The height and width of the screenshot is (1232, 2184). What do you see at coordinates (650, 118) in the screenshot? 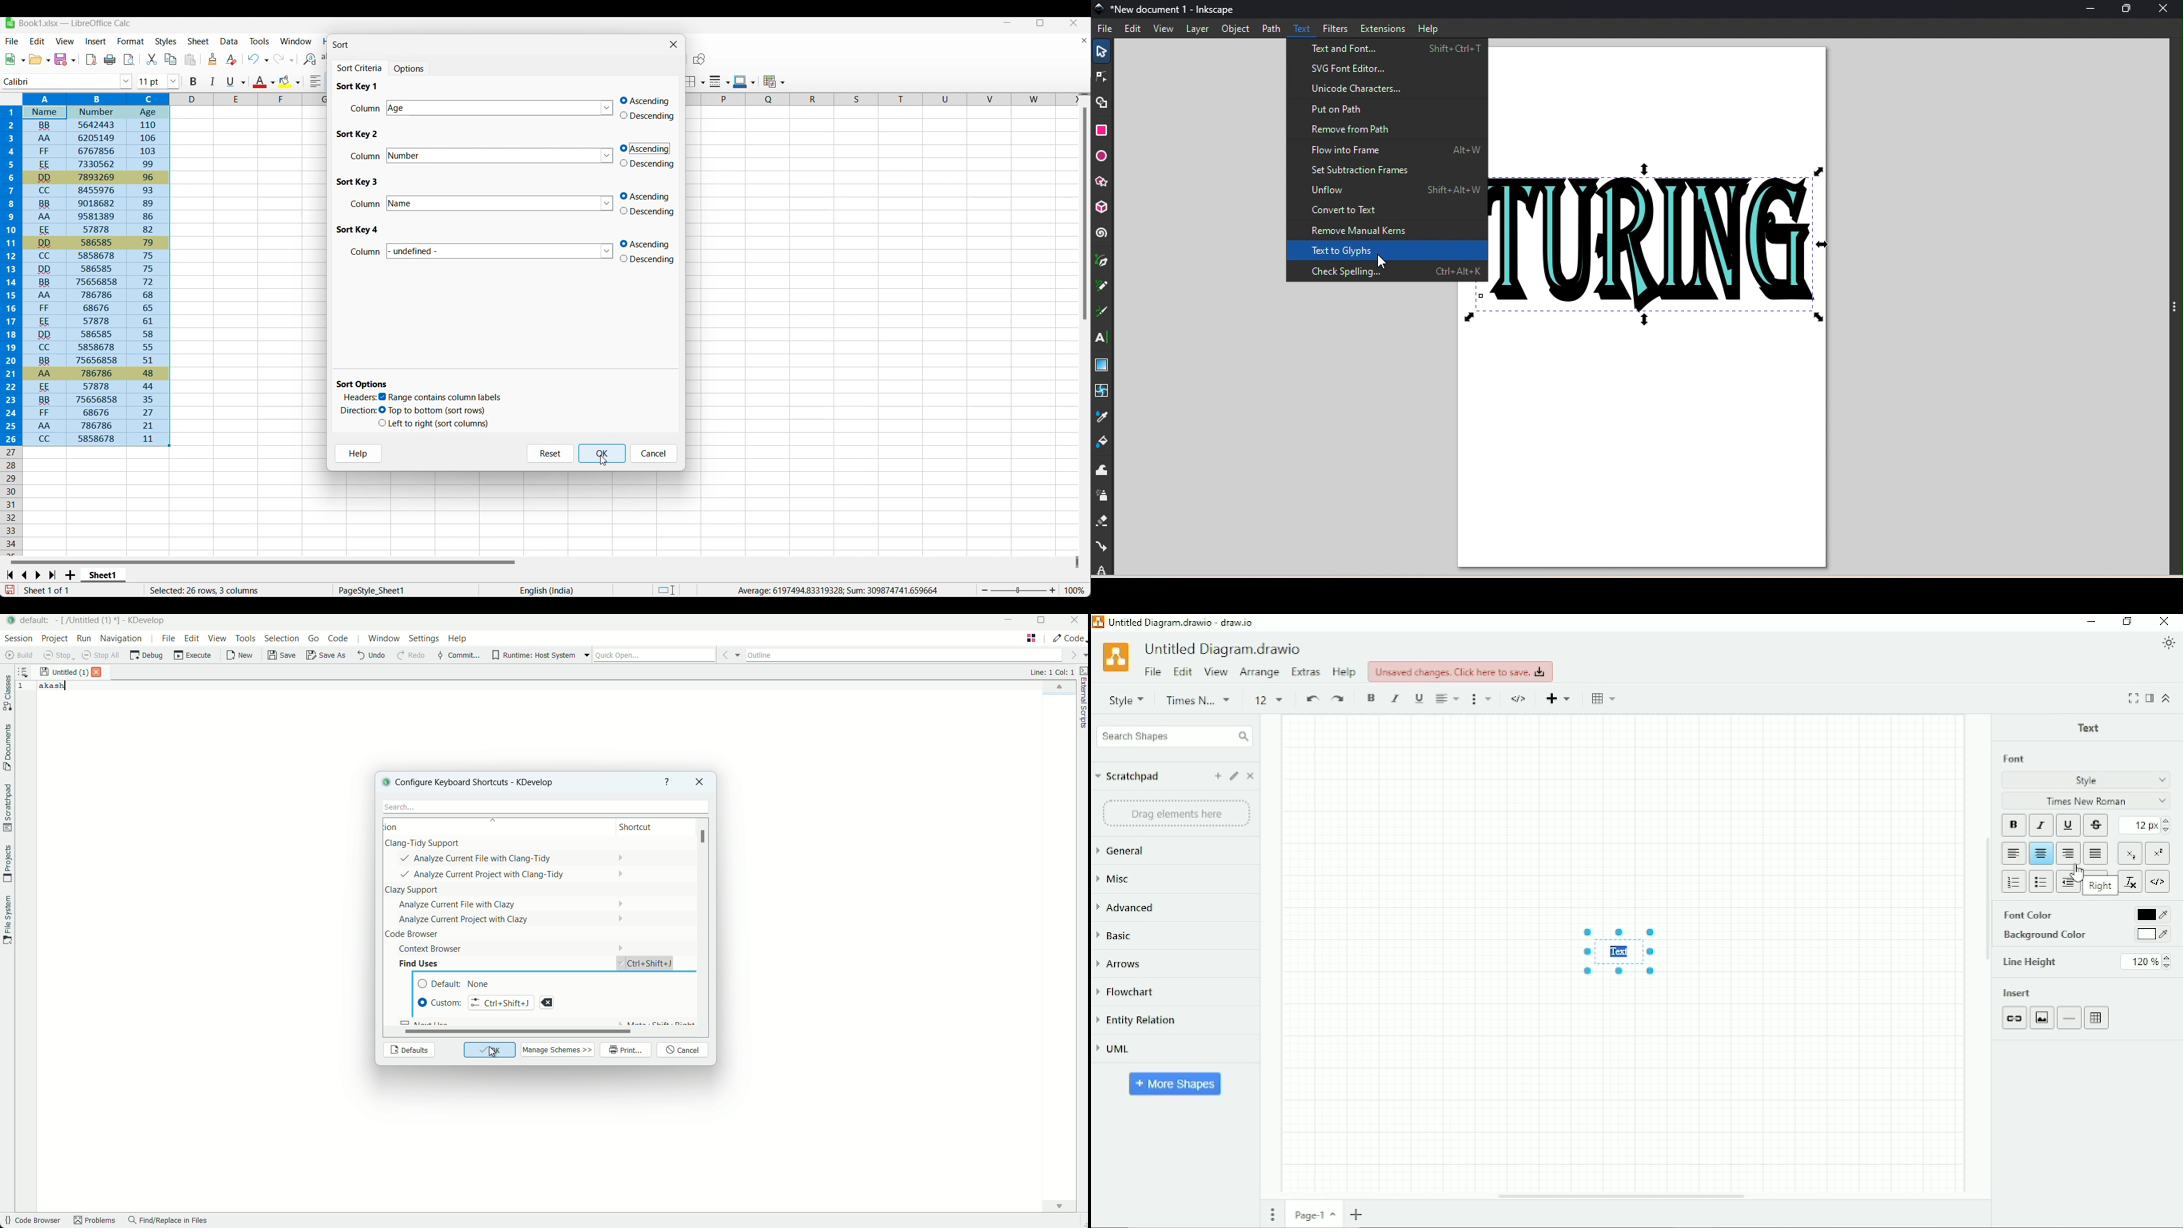
I see `descending` at bounding box center [650, 118].